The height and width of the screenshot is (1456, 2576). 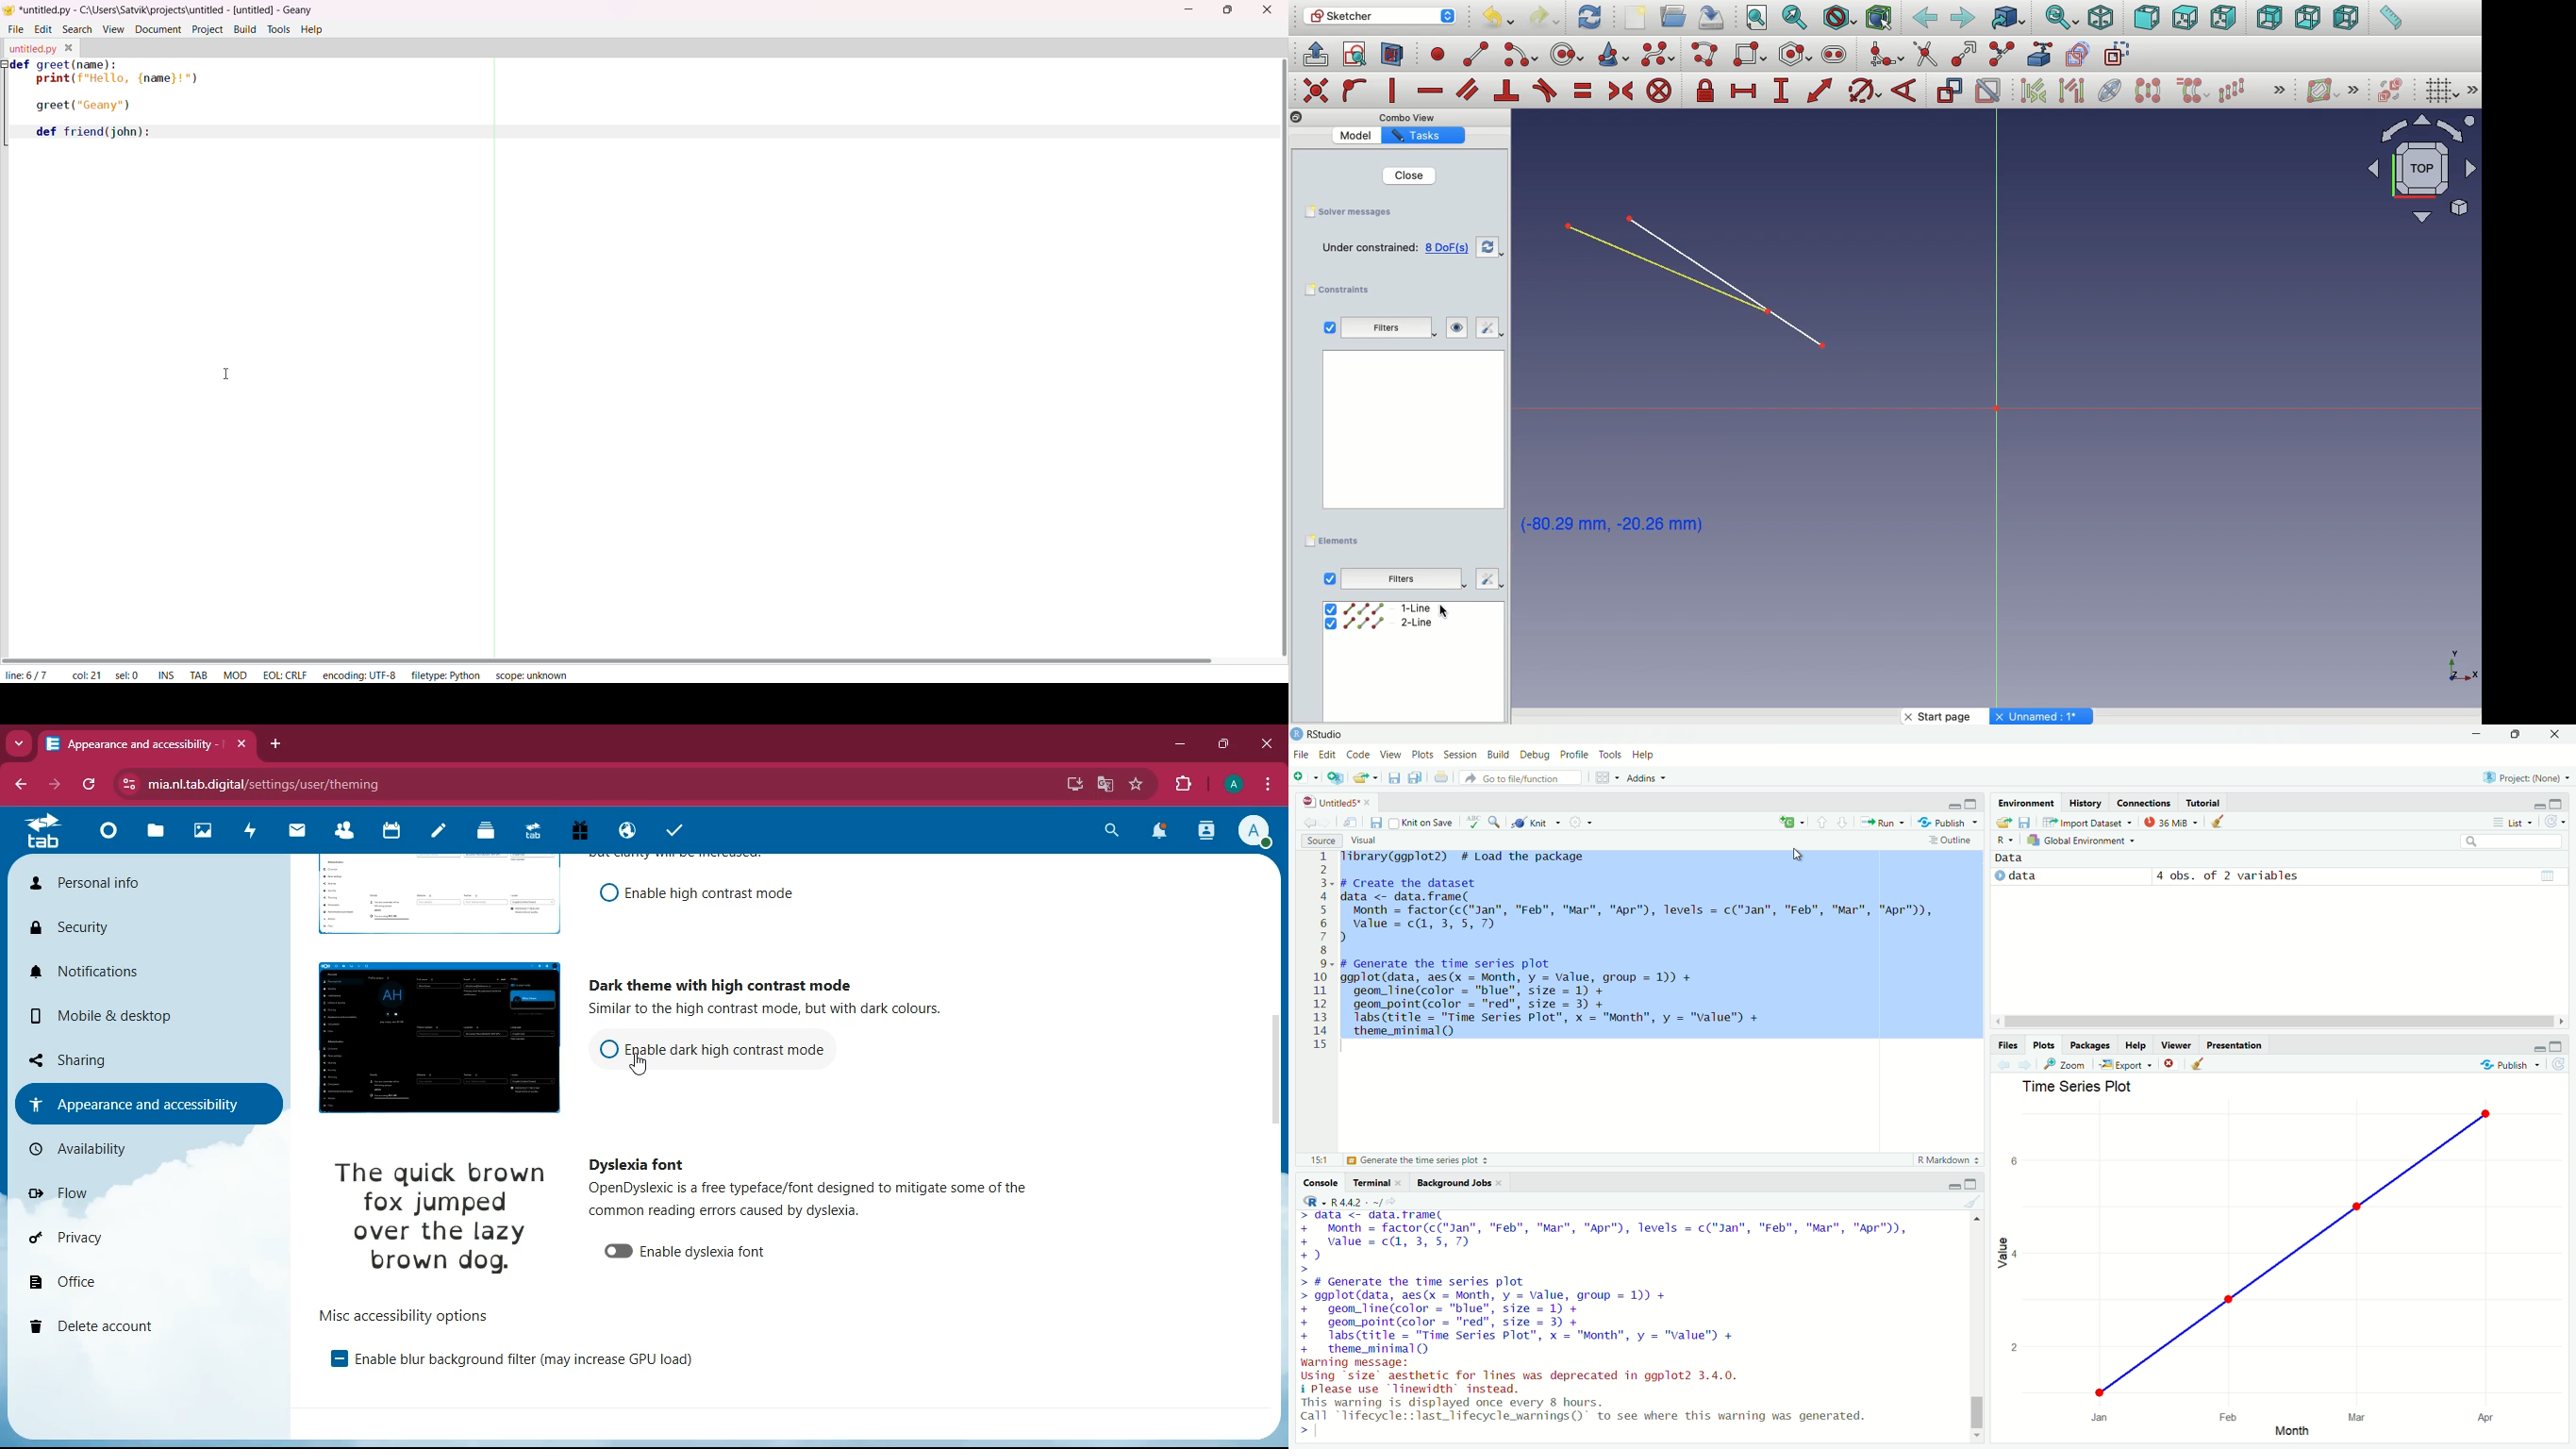 What do you see at coordinates (1587, 1408) in the screenshot?
I see `warning displayed` at bounding box center [1587, 1408].